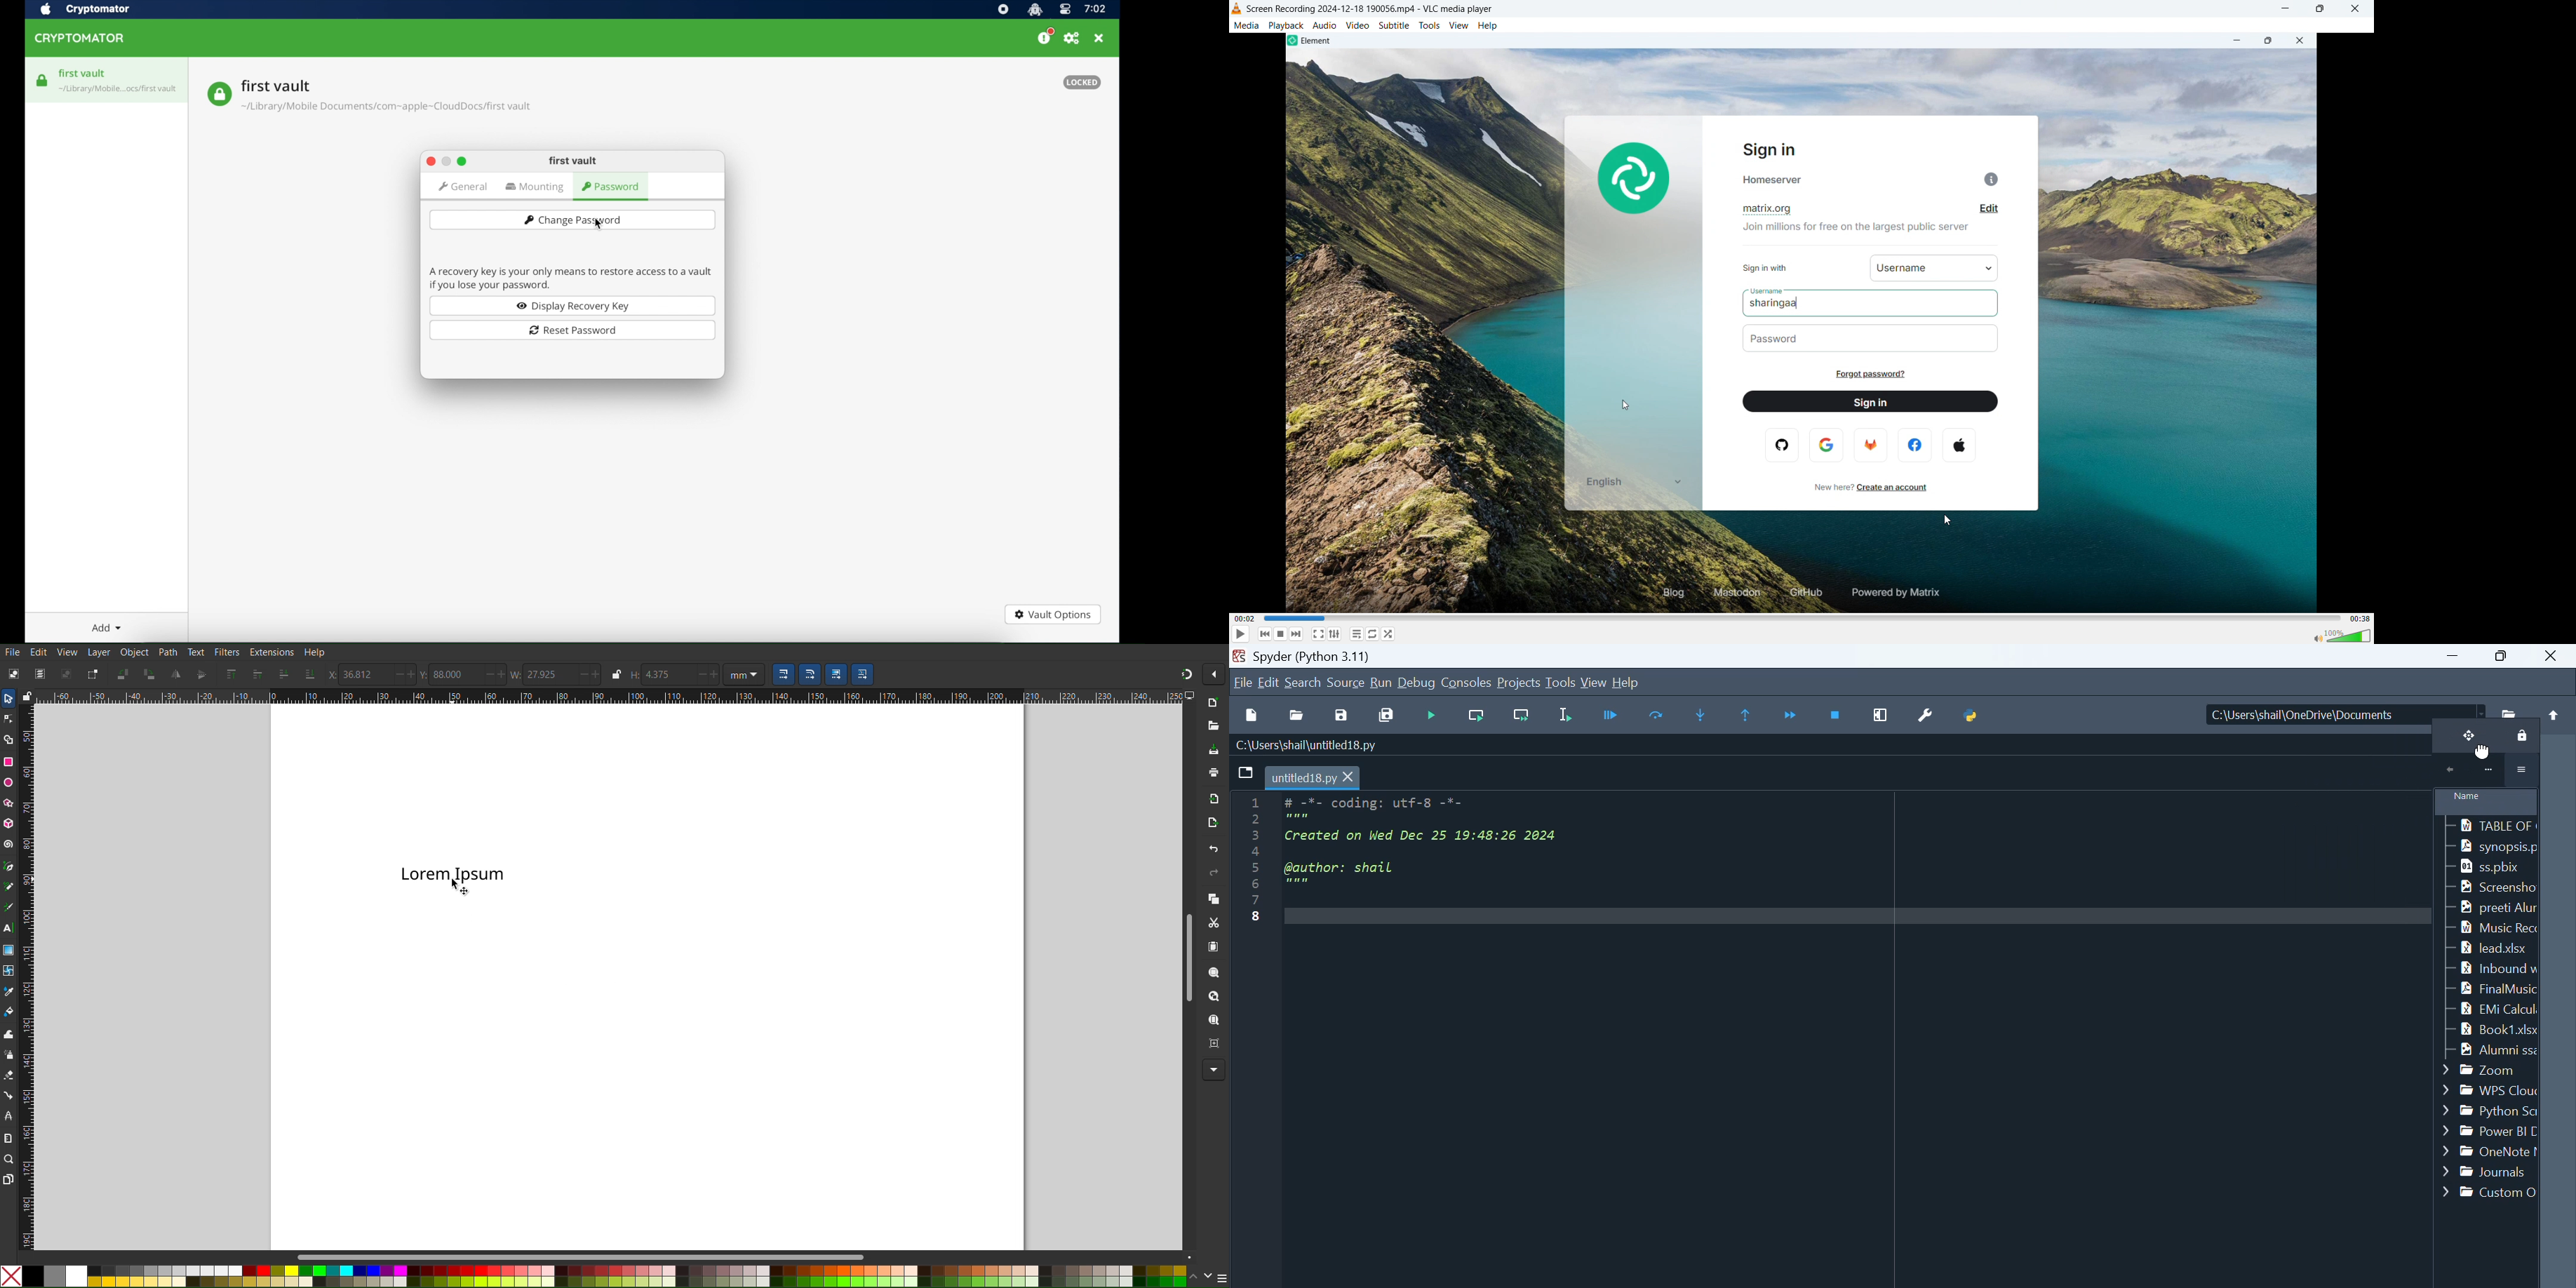 This screenshot has height=1288, width=2576. I want to click on Custom Of, so click(2486, 1192).